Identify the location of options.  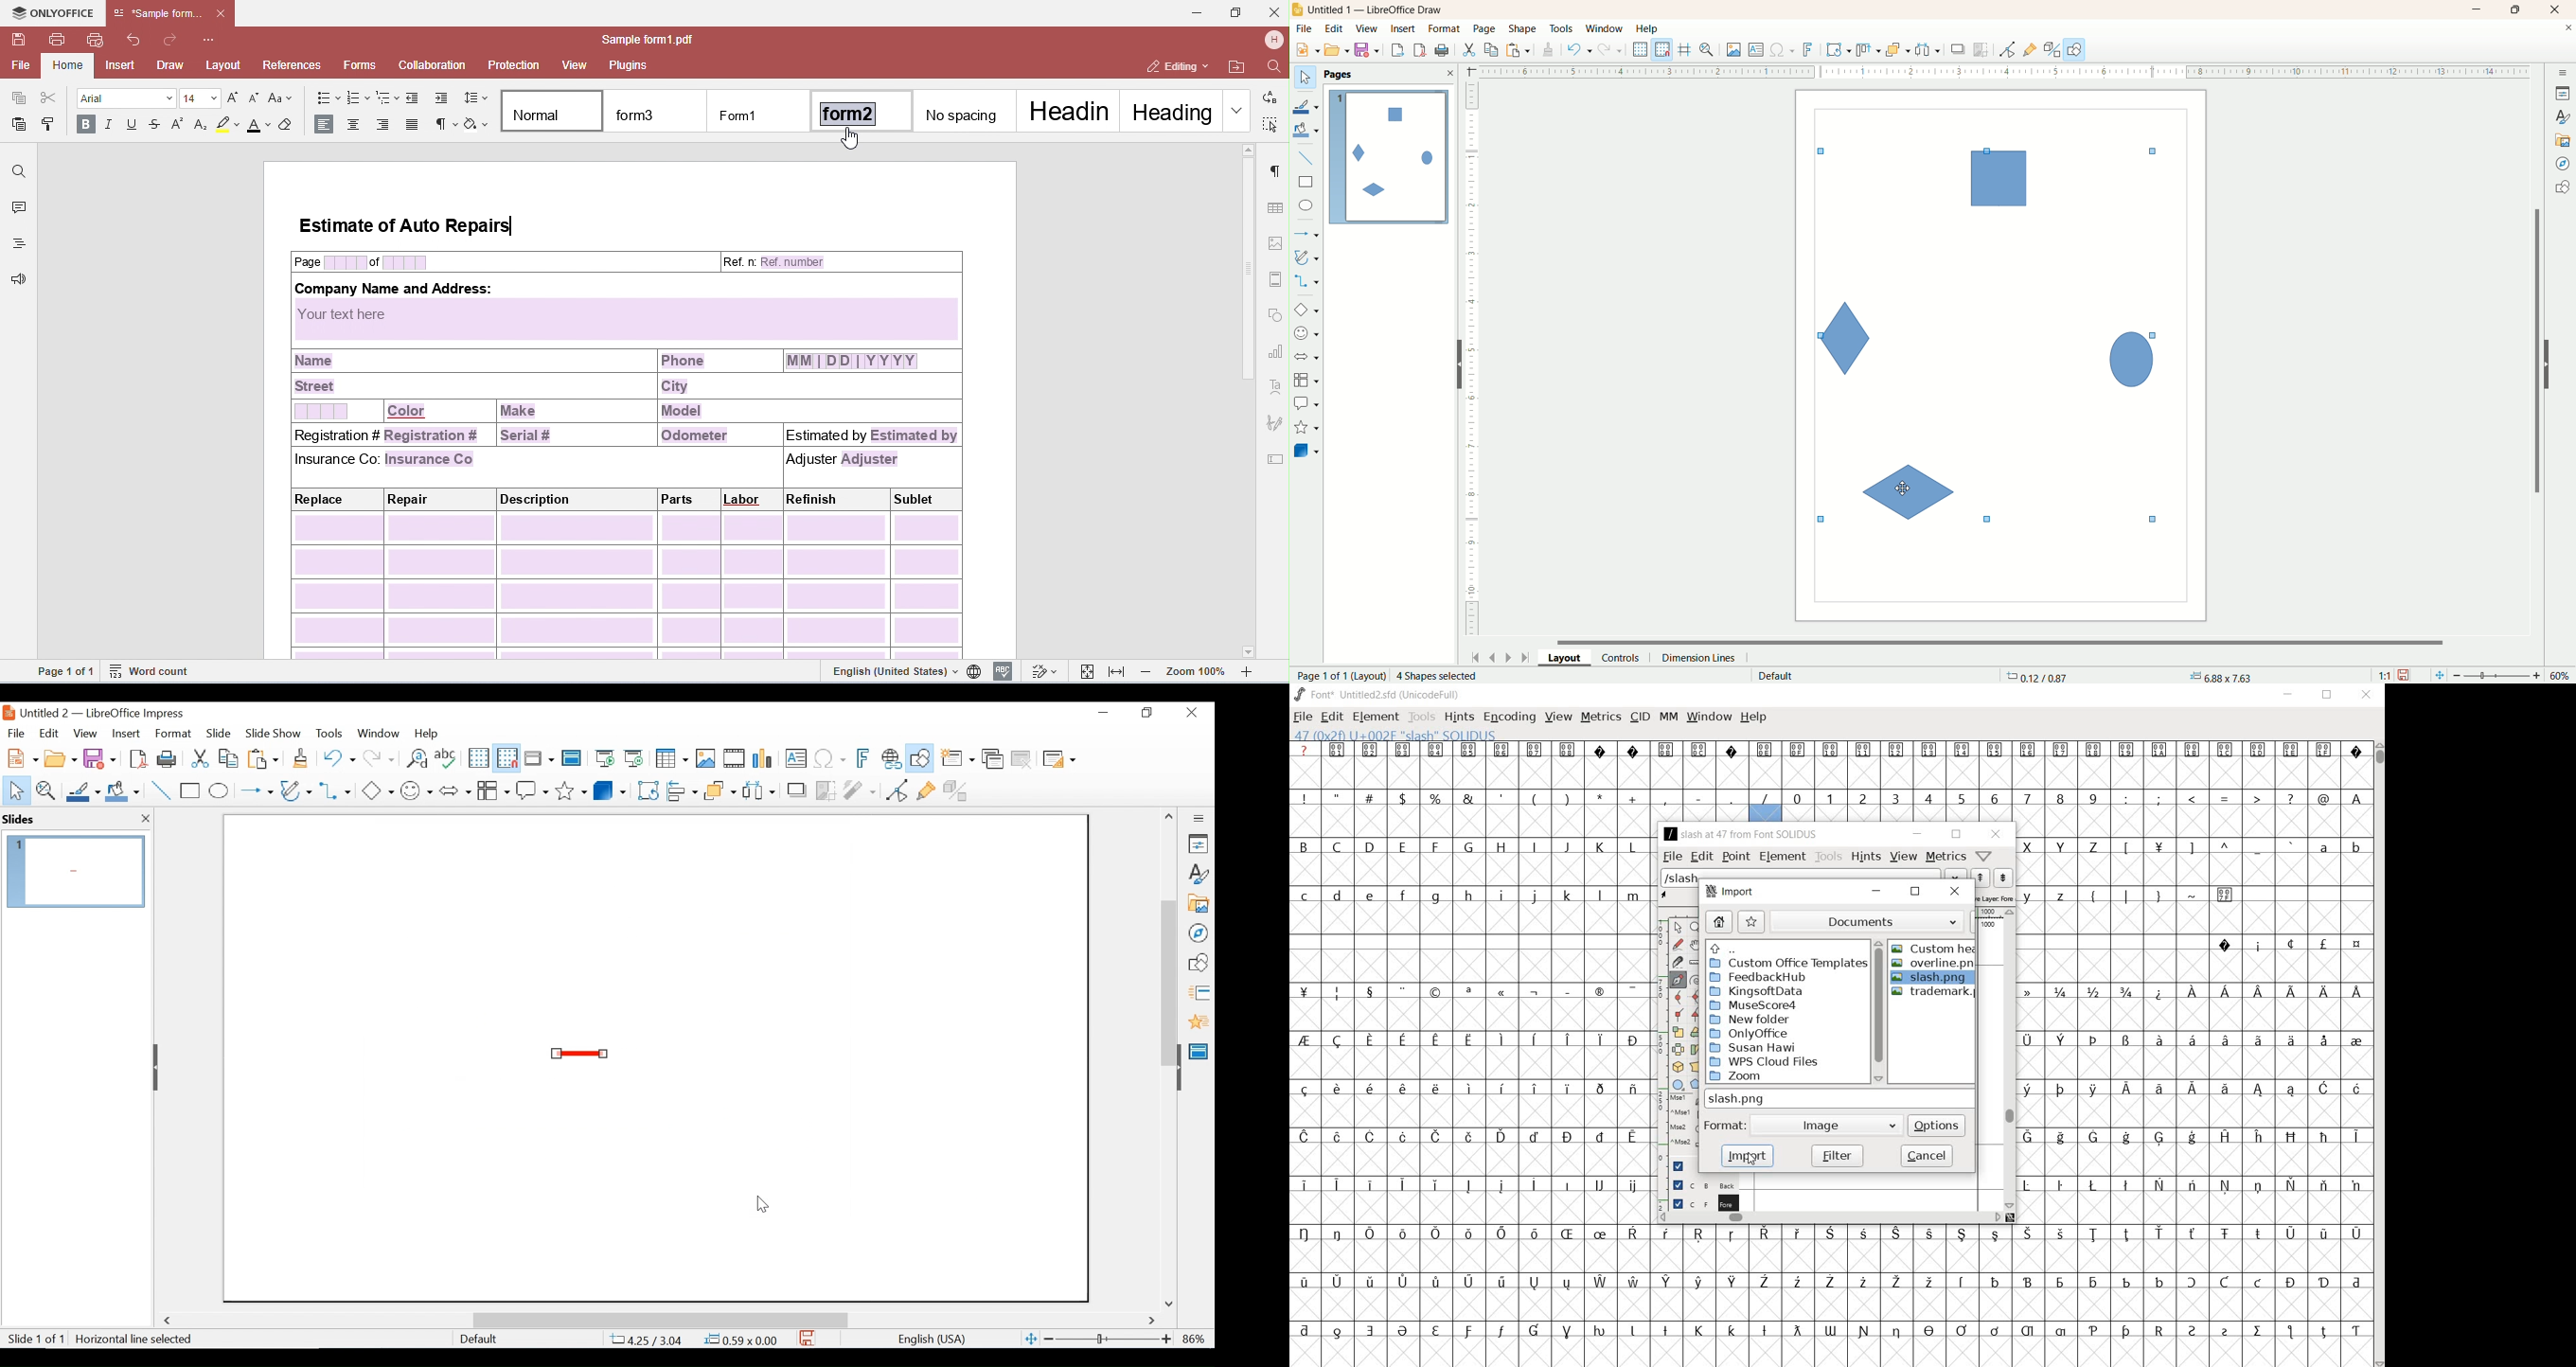
(1937, 1125).